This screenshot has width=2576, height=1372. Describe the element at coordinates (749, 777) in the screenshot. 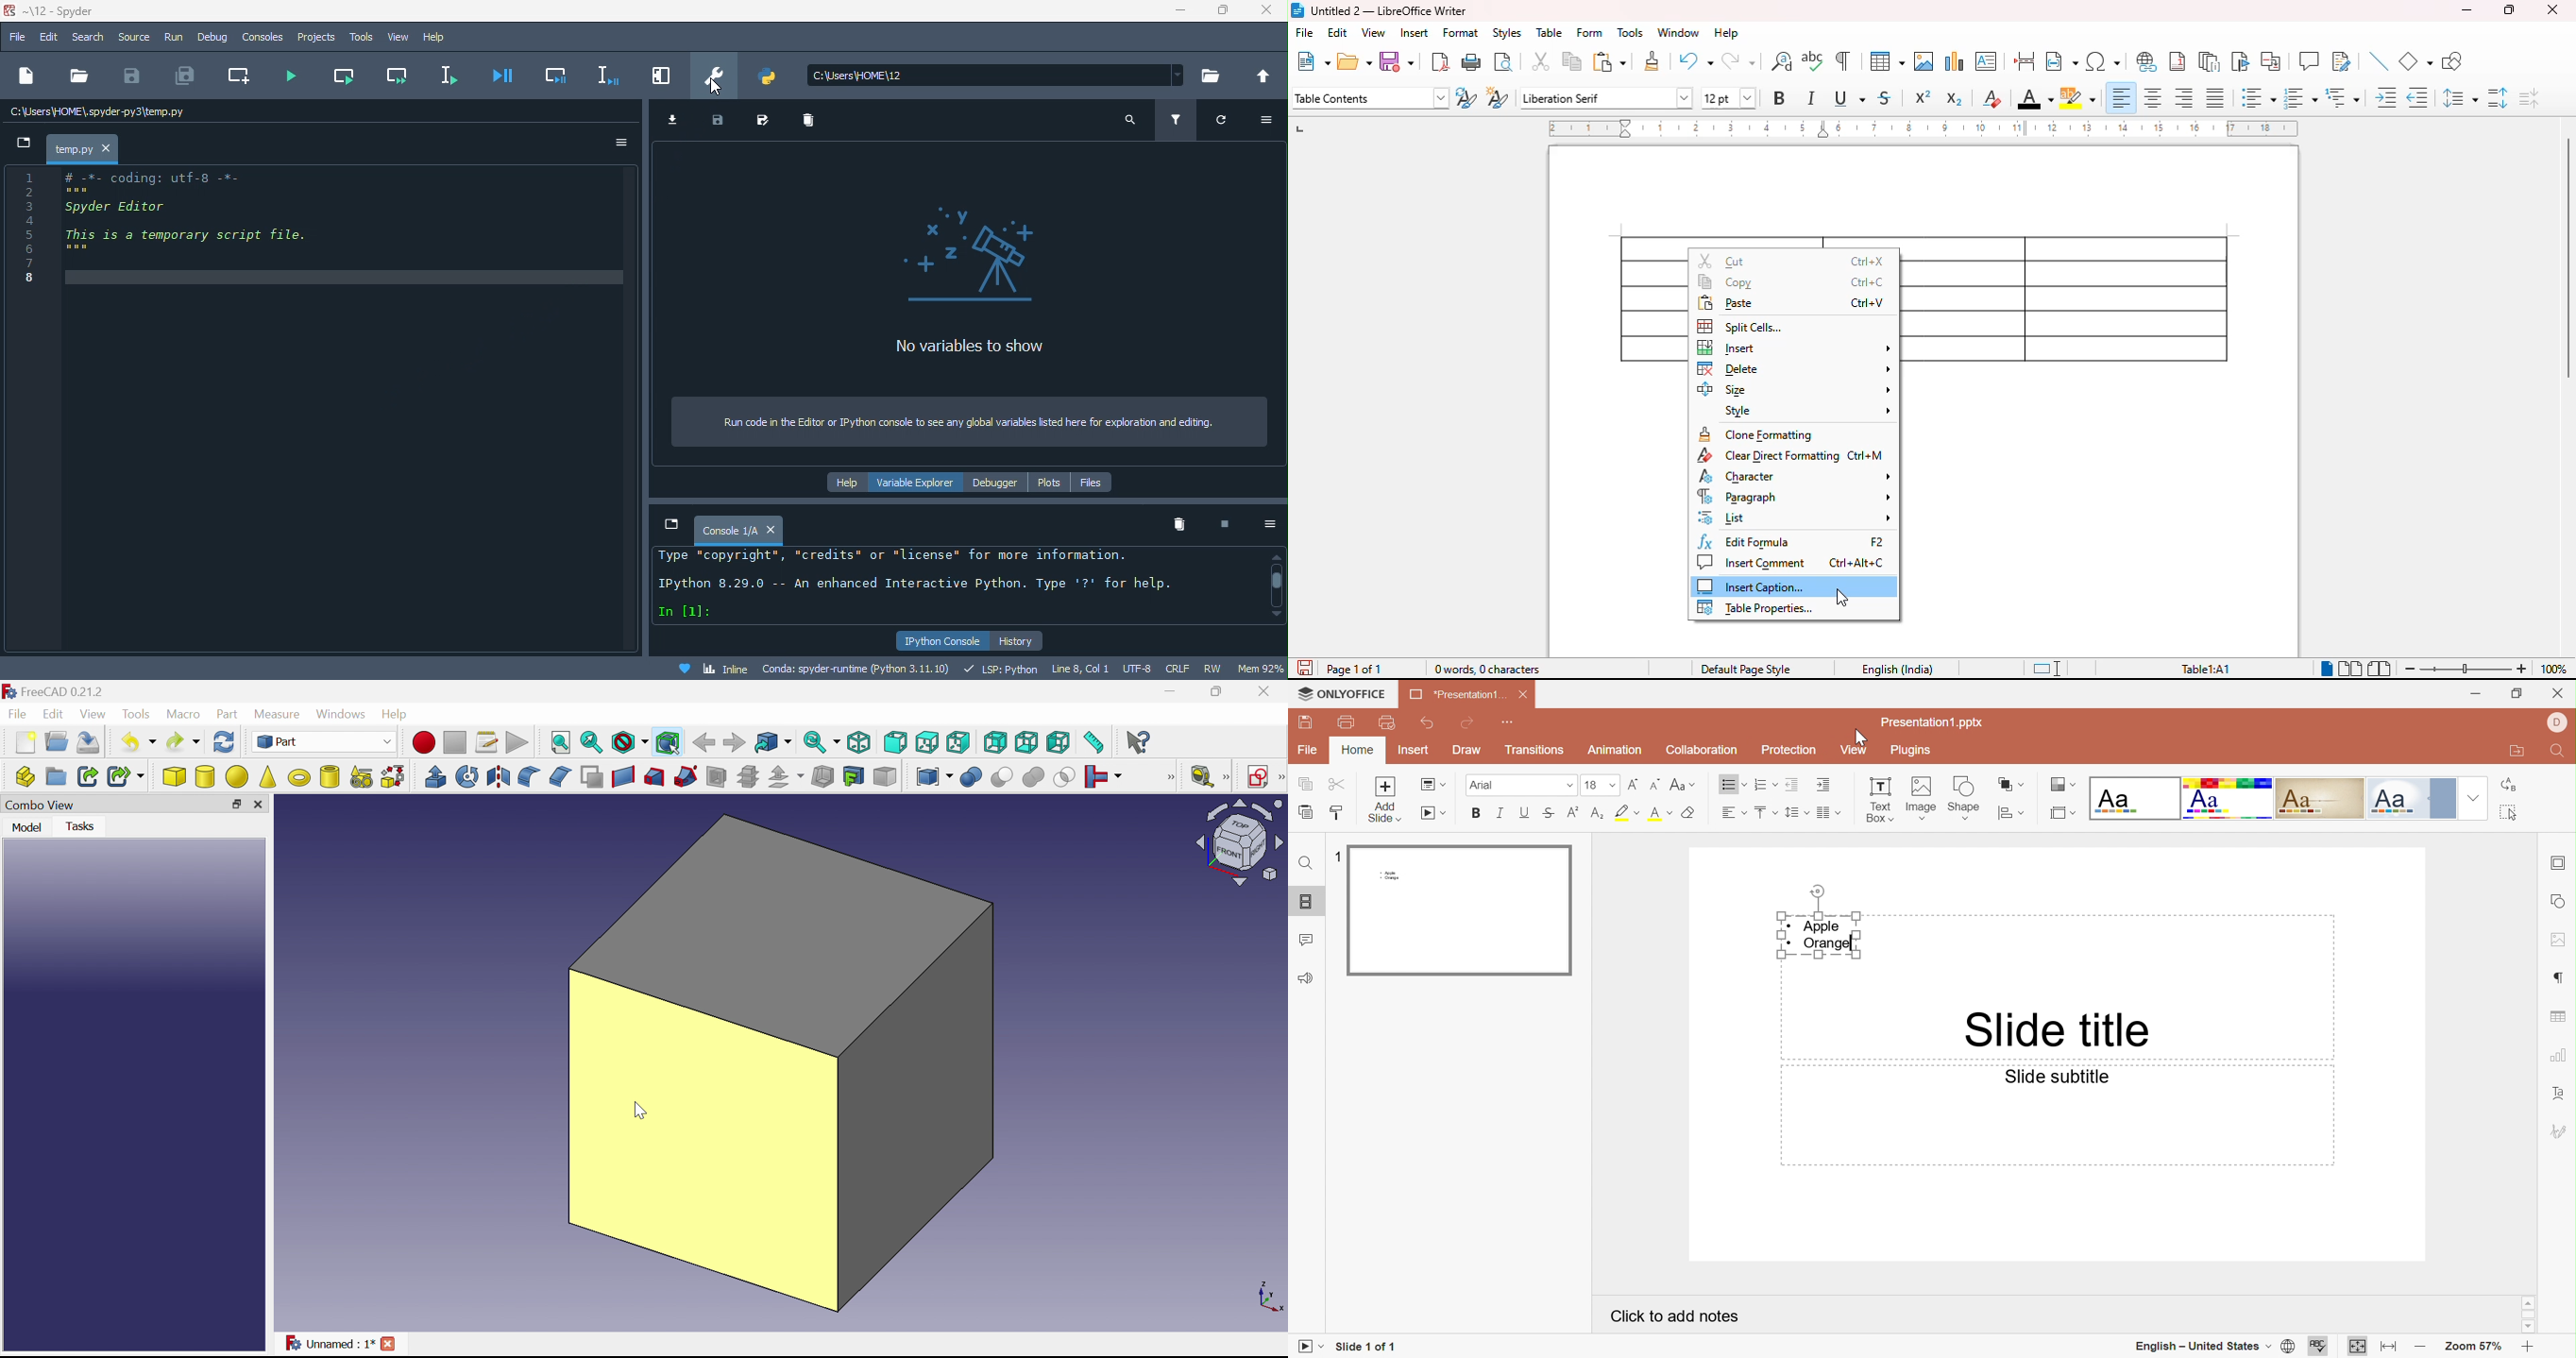

I see `` at that location.